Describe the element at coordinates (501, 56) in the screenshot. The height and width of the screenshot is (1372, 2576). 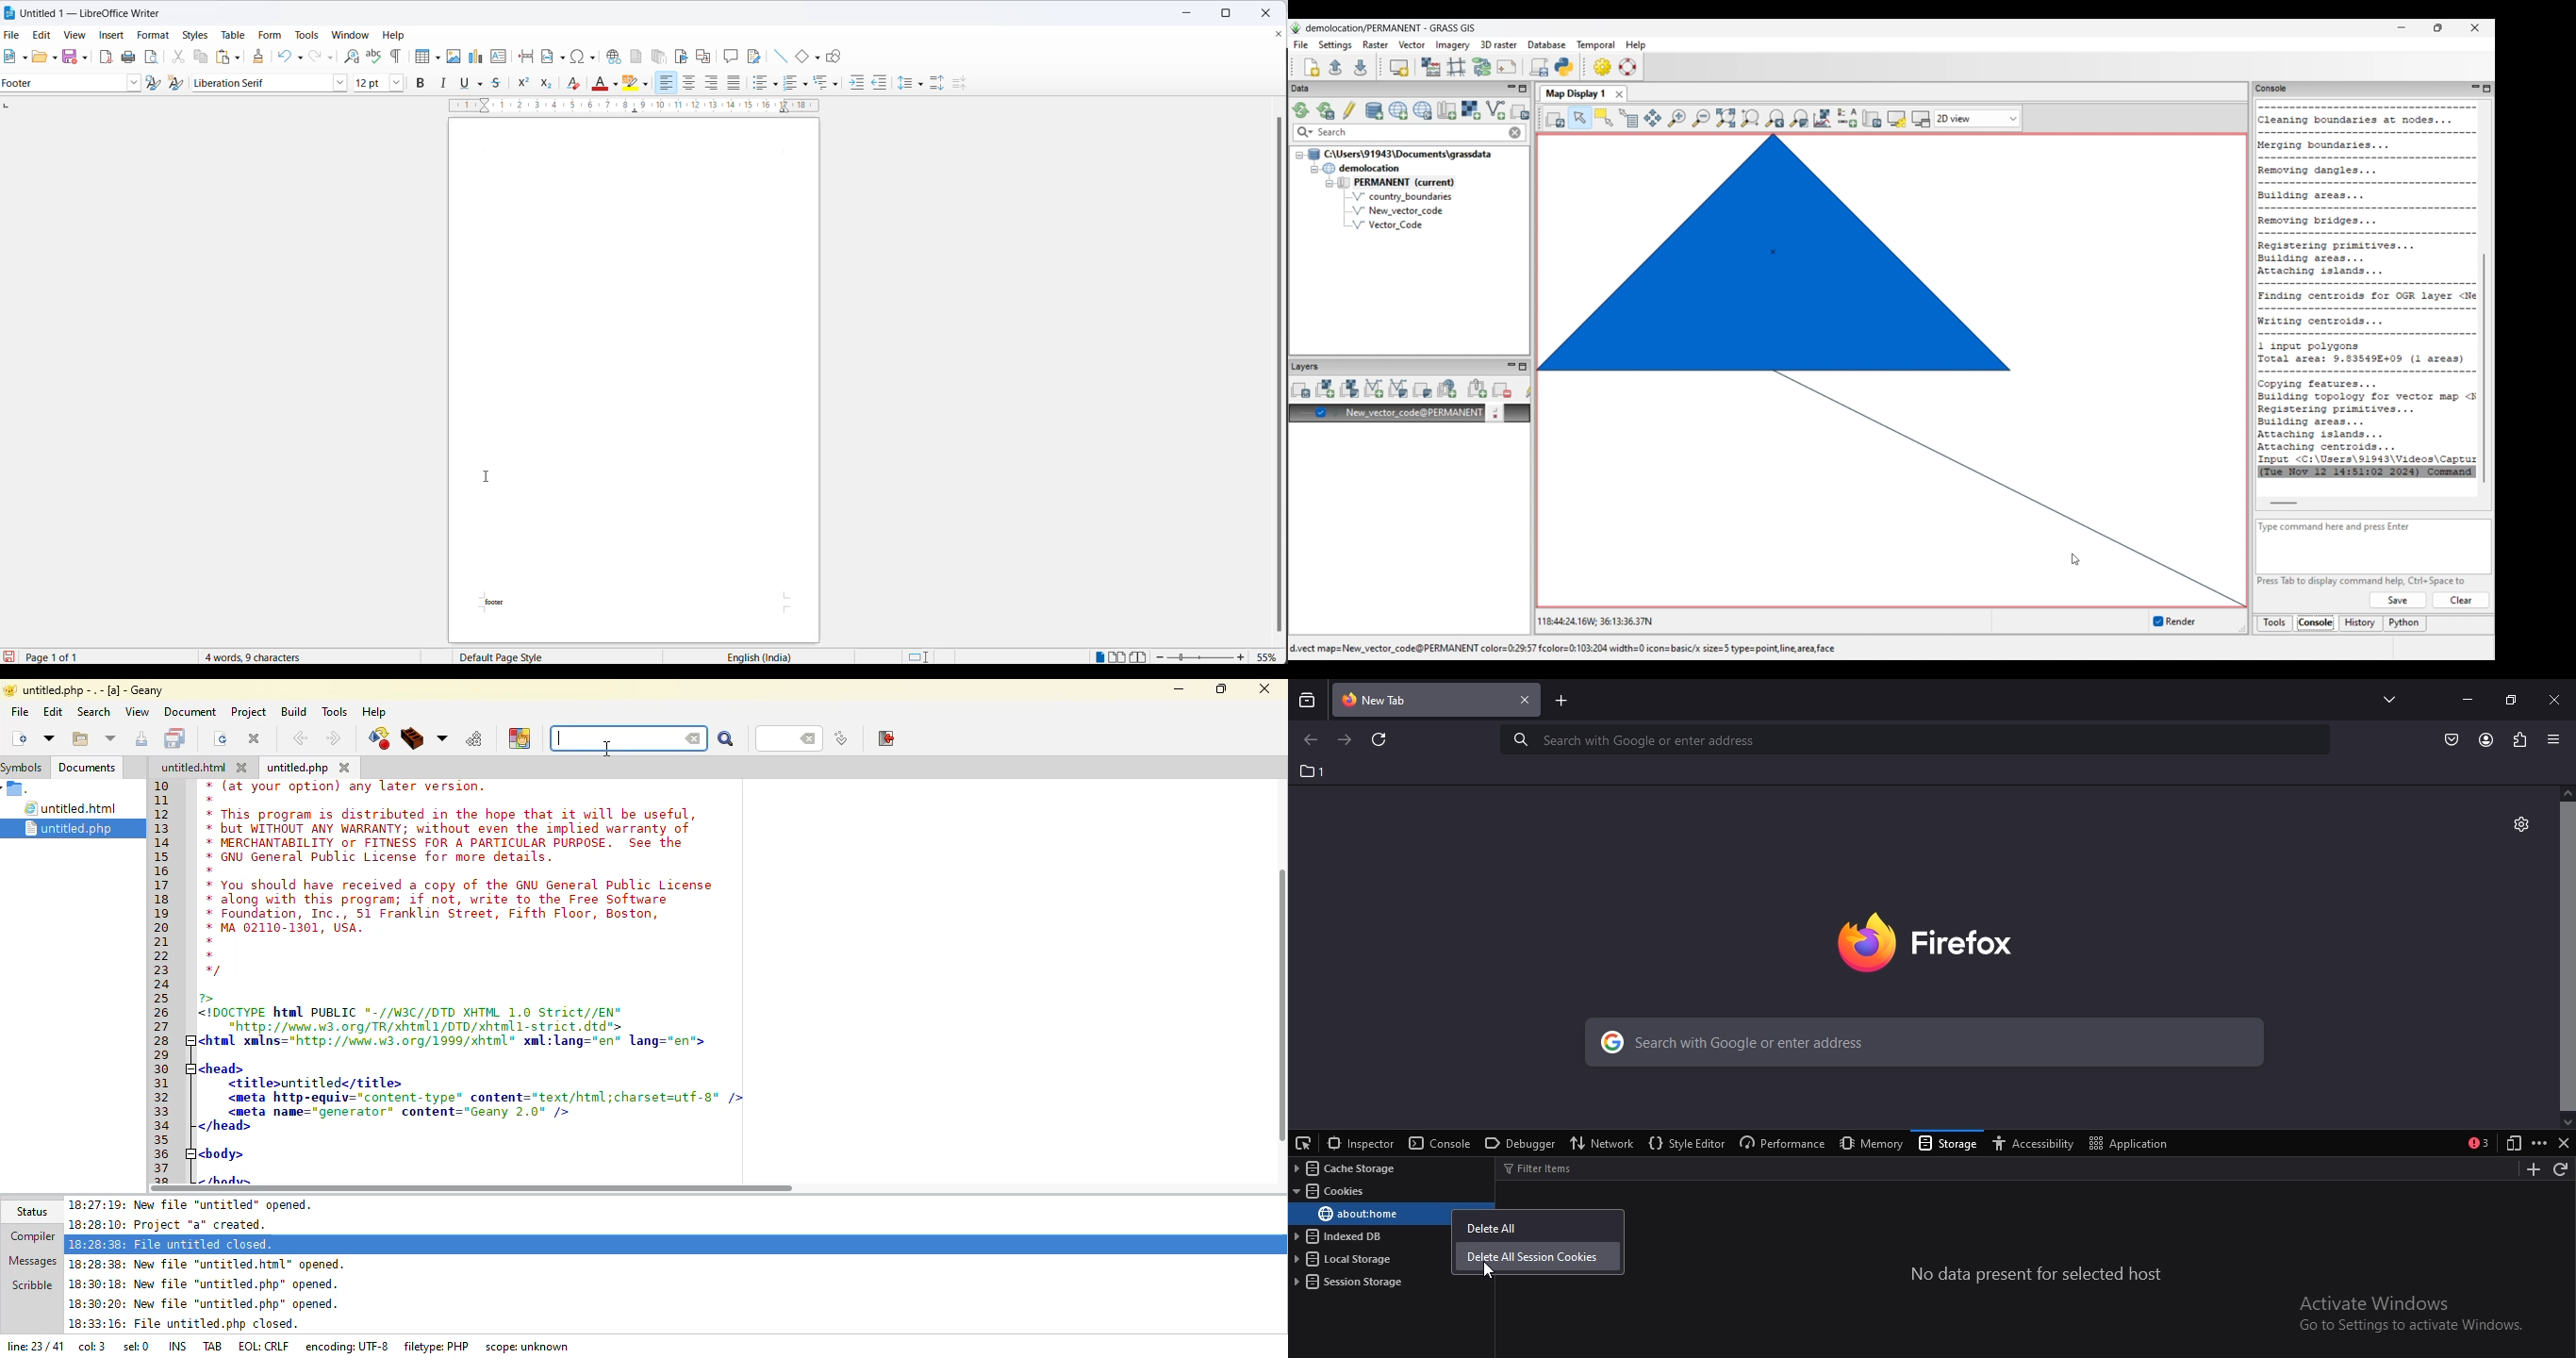
I see `insert text` at that location.